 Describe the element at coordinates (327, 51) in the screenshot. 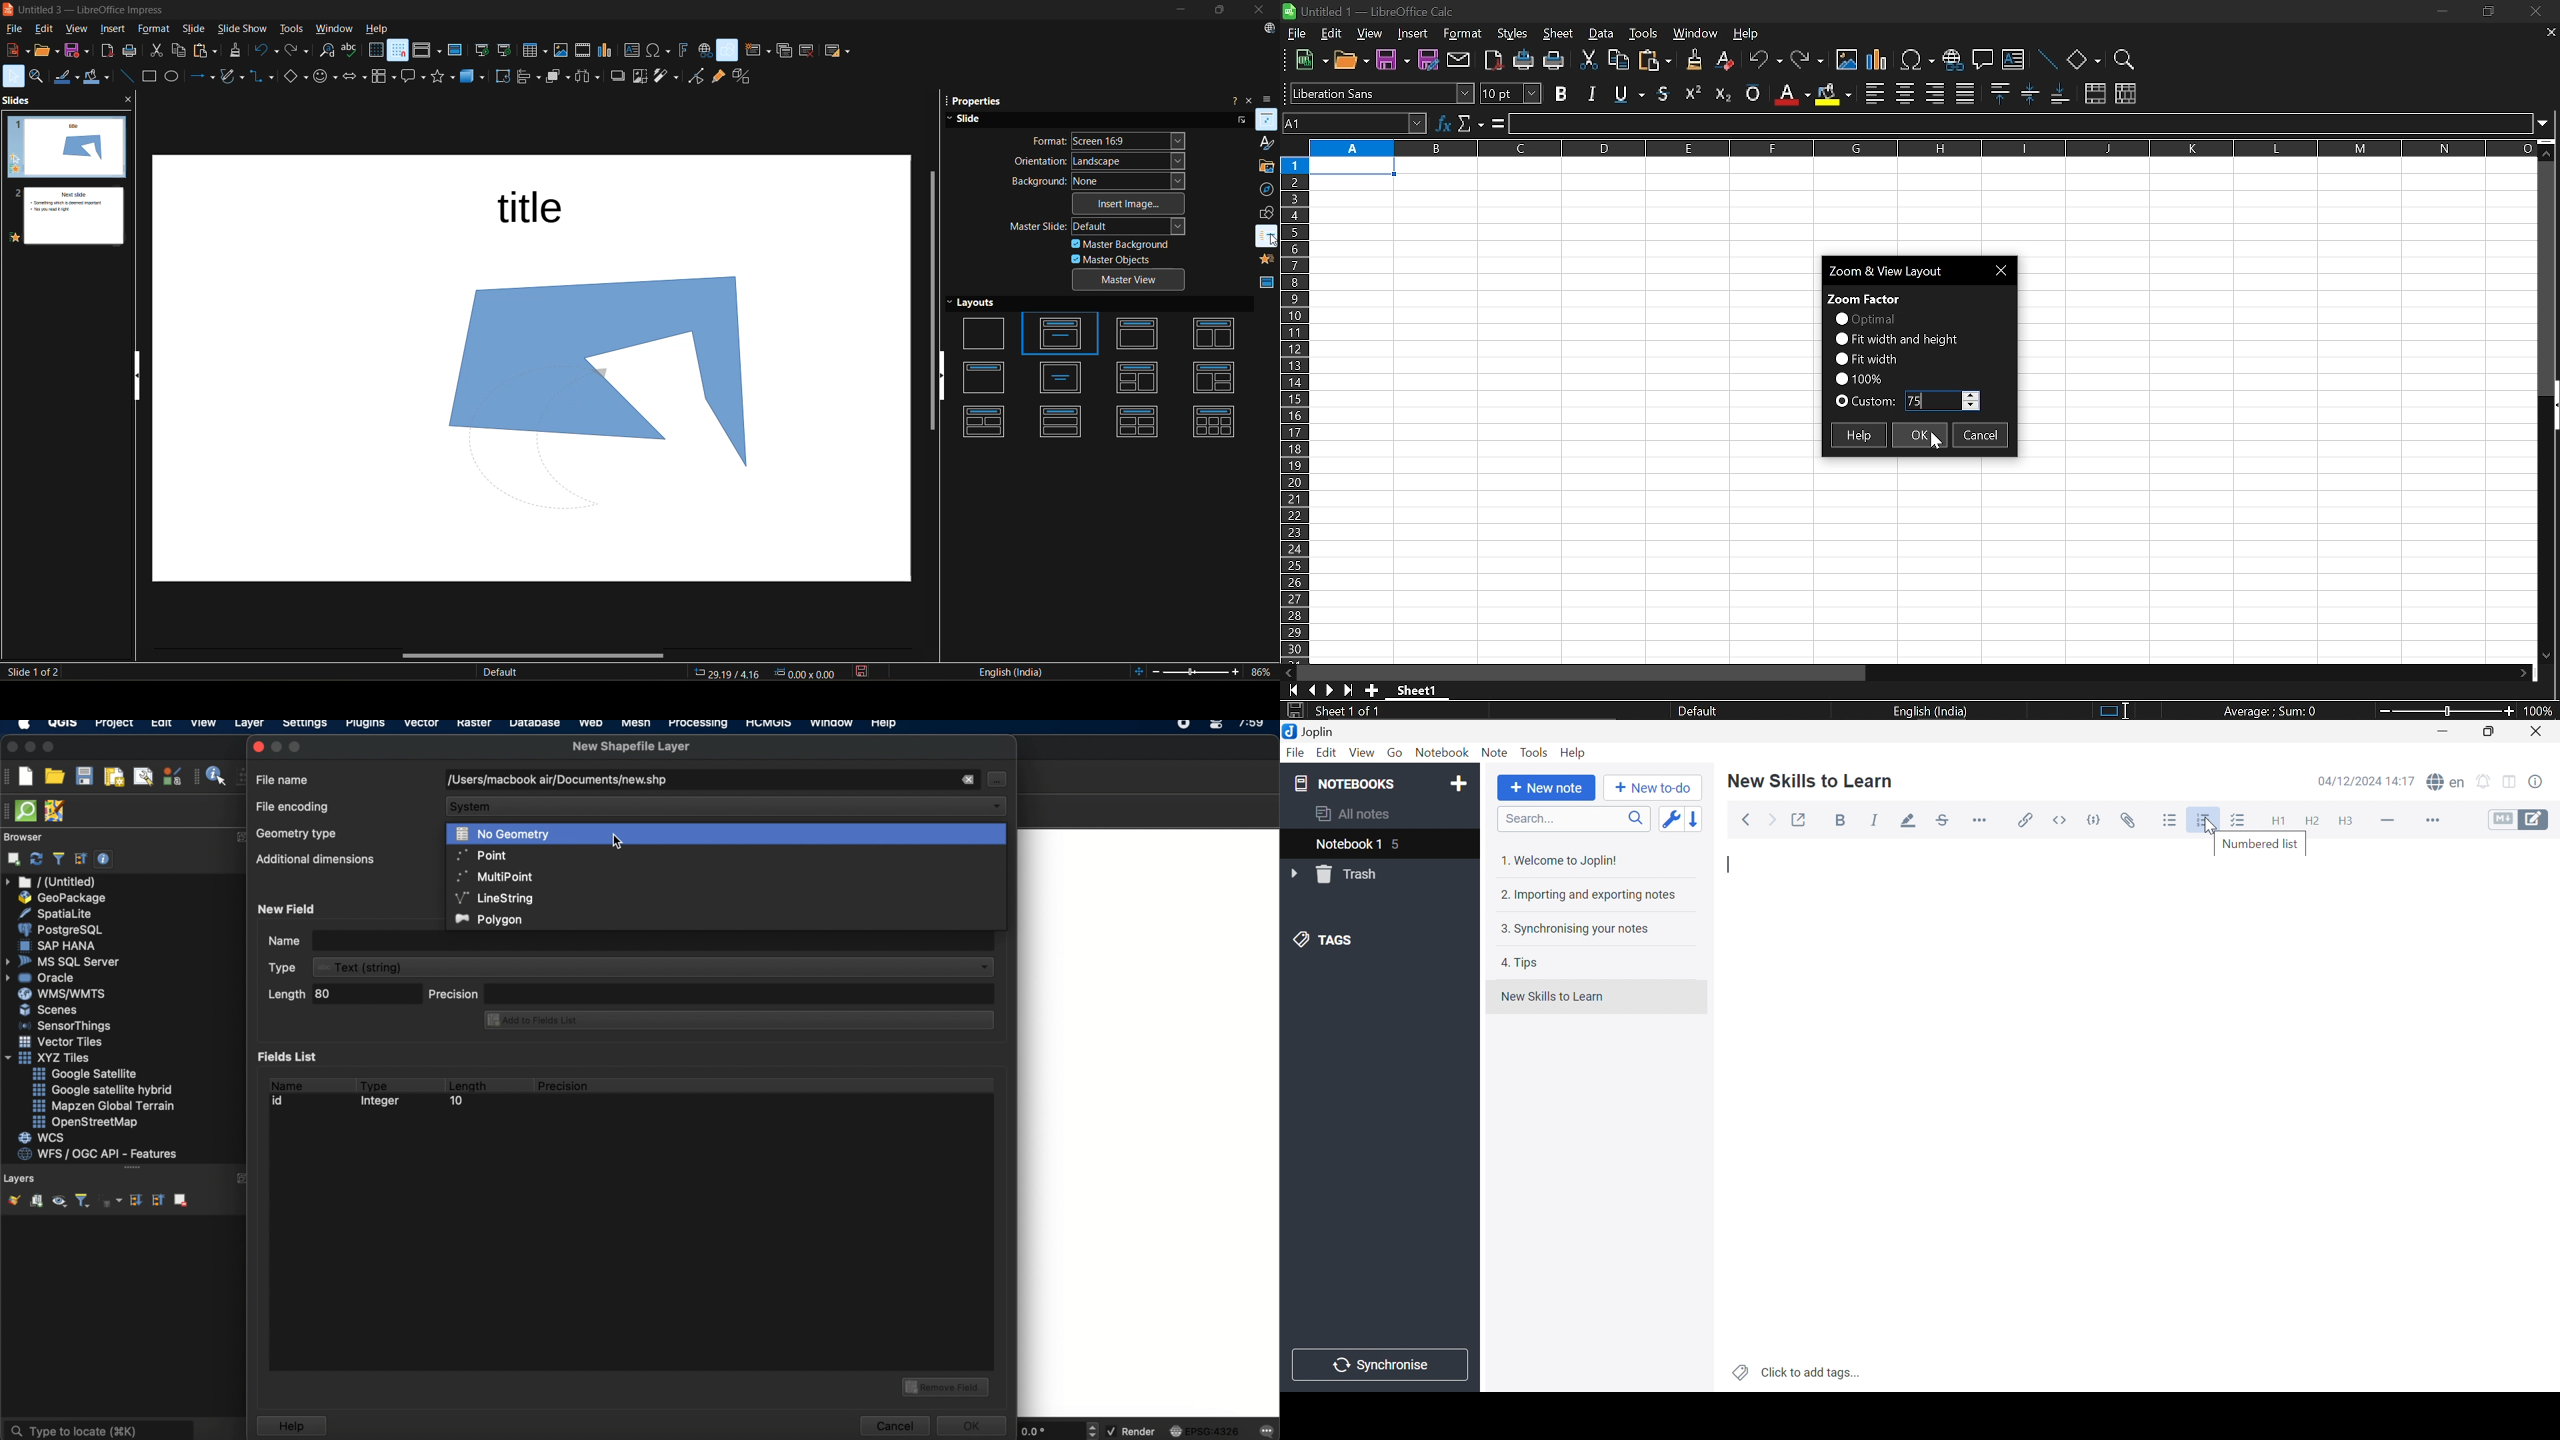

I see `find and replace` at that location.